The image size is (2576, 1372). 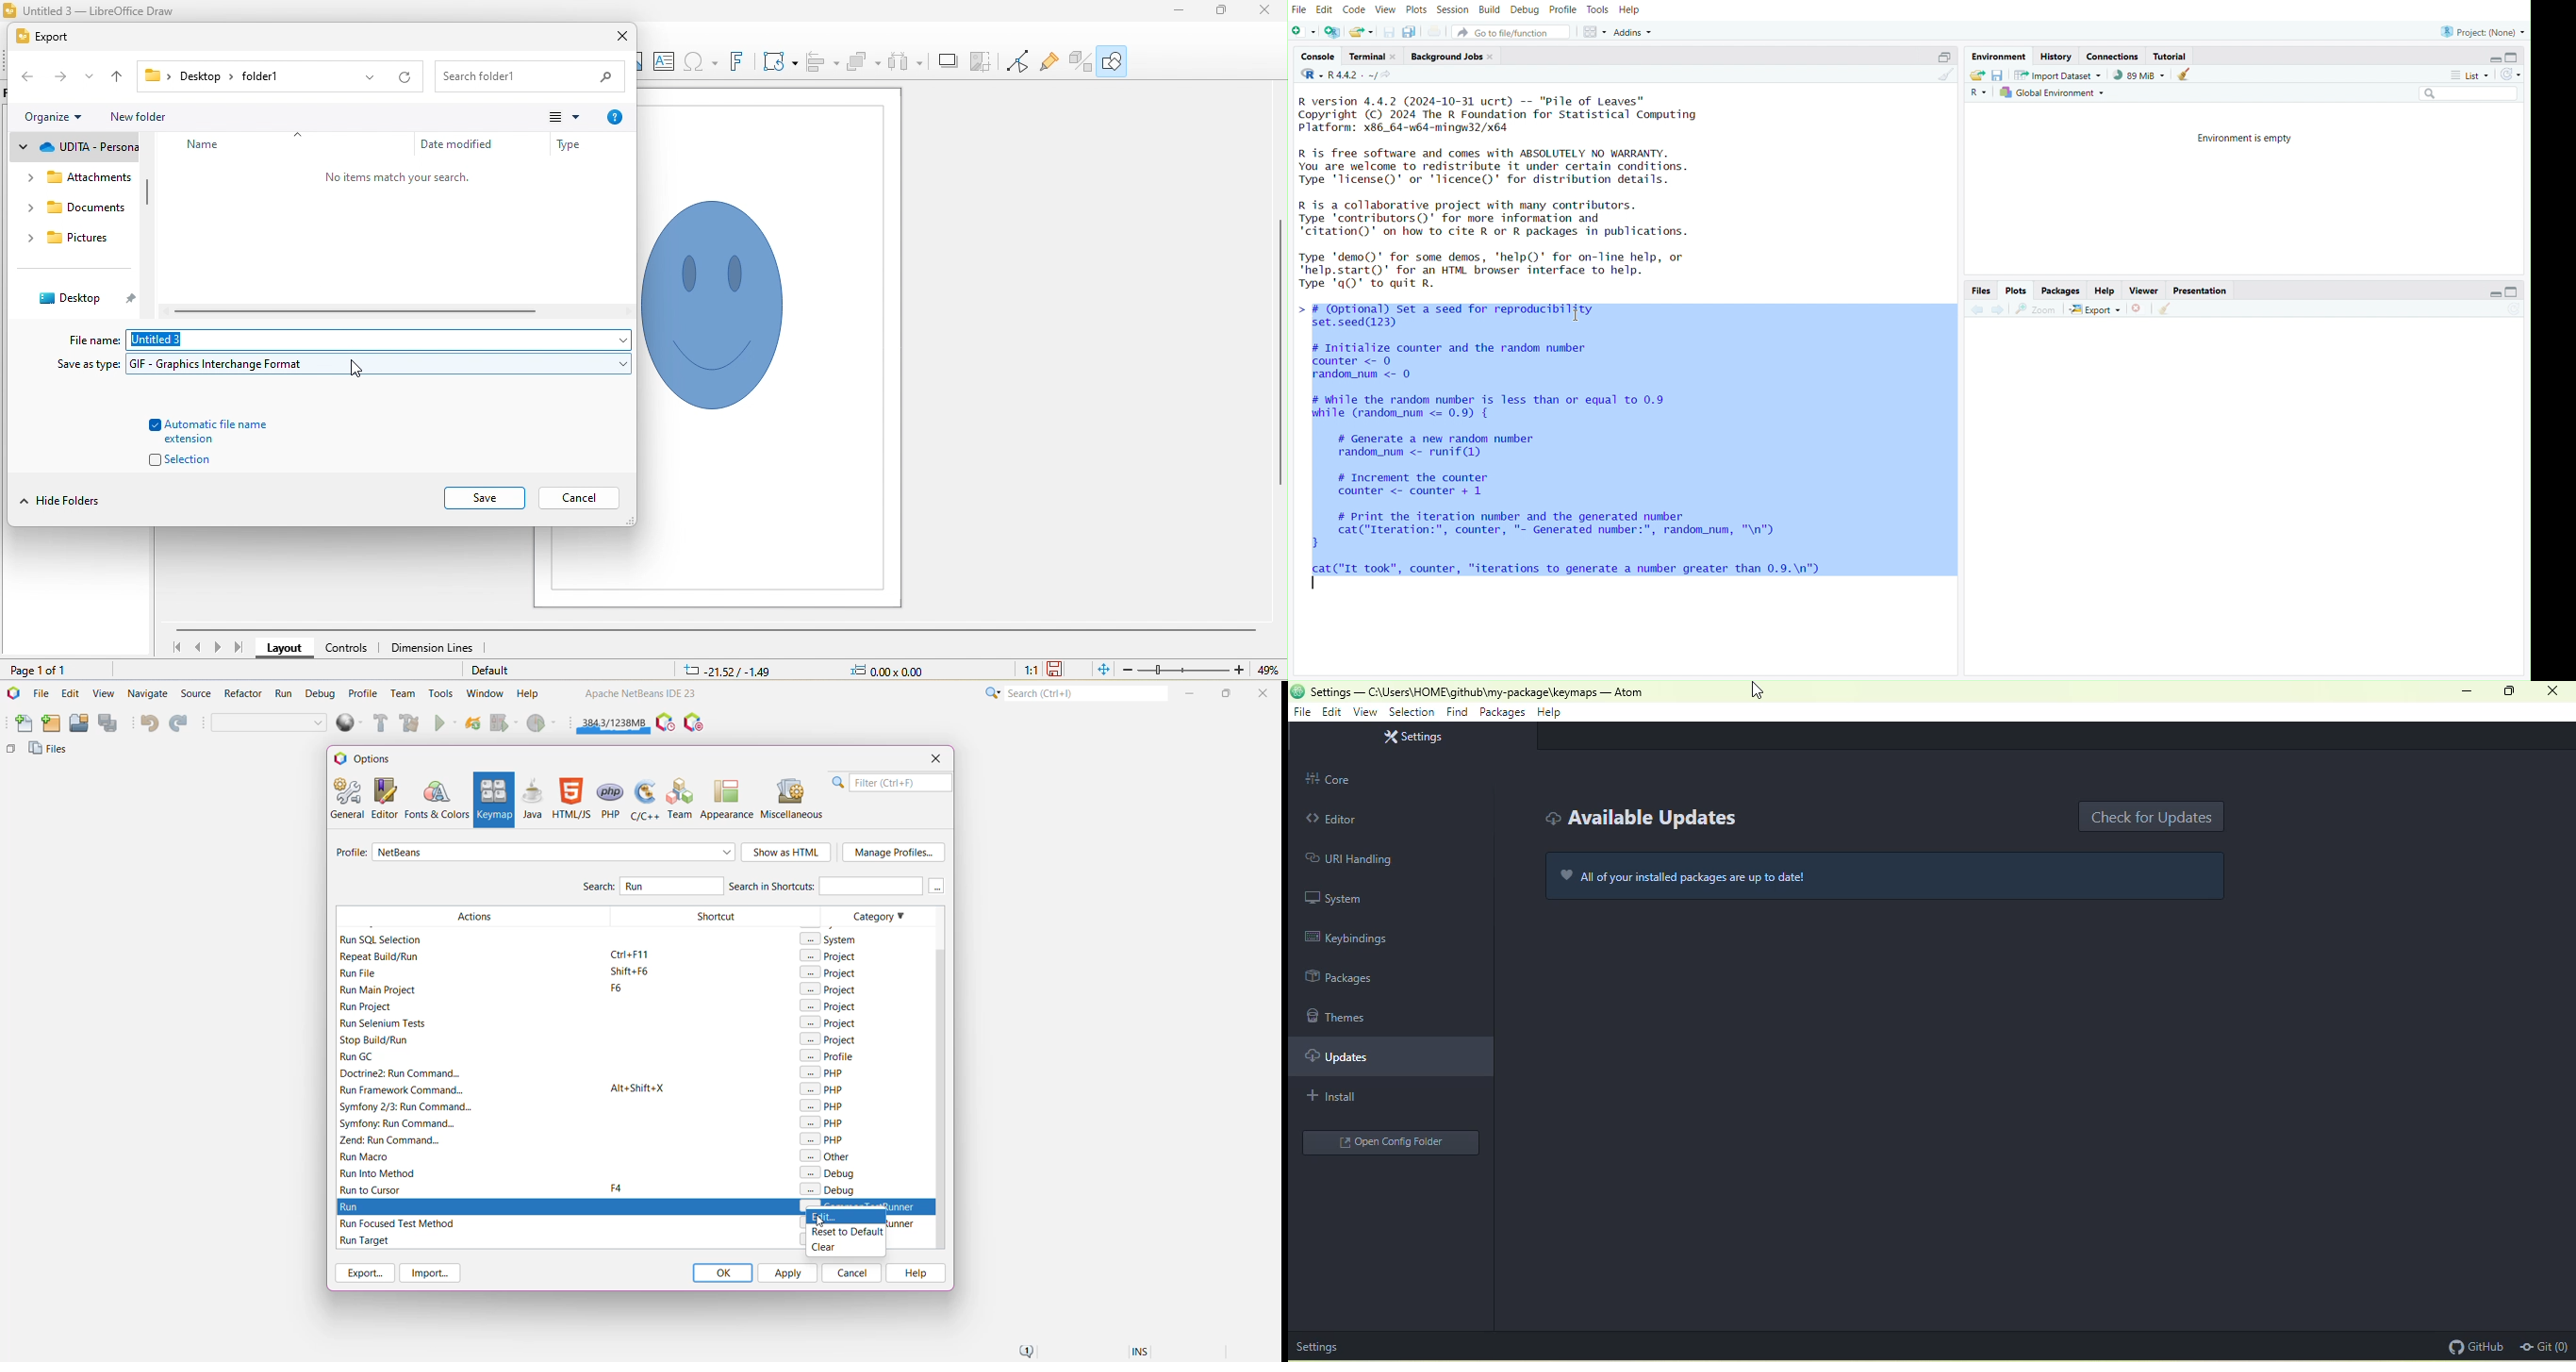 What do you see at coordinates (1414, 10) in the screenshot?
I see `Plots` at bounding box center [1414, 10].